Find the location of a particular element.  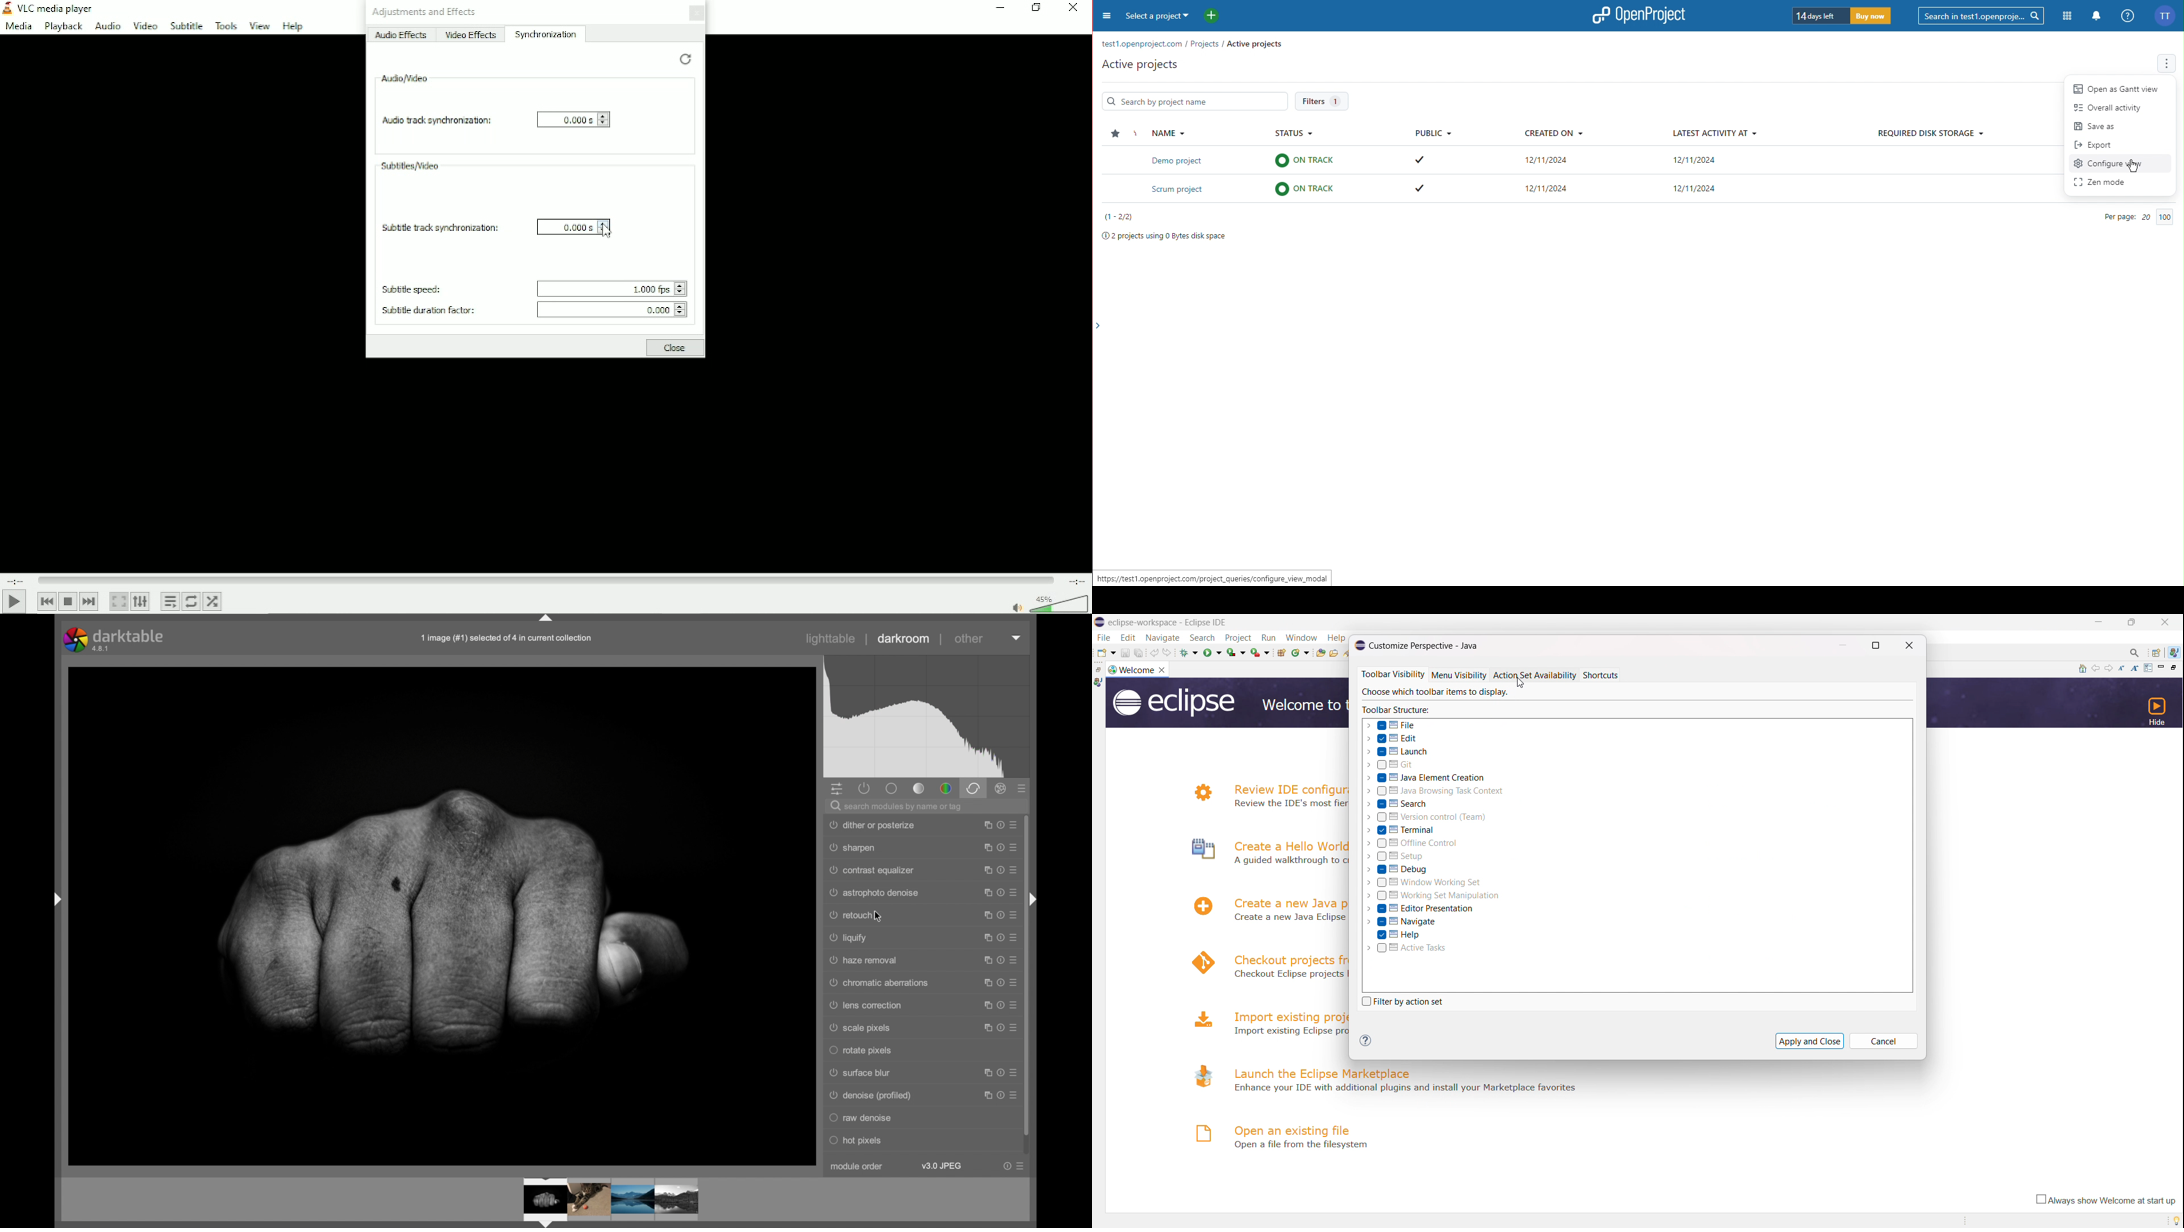

0.000 s is located at coordinates (572, 226).